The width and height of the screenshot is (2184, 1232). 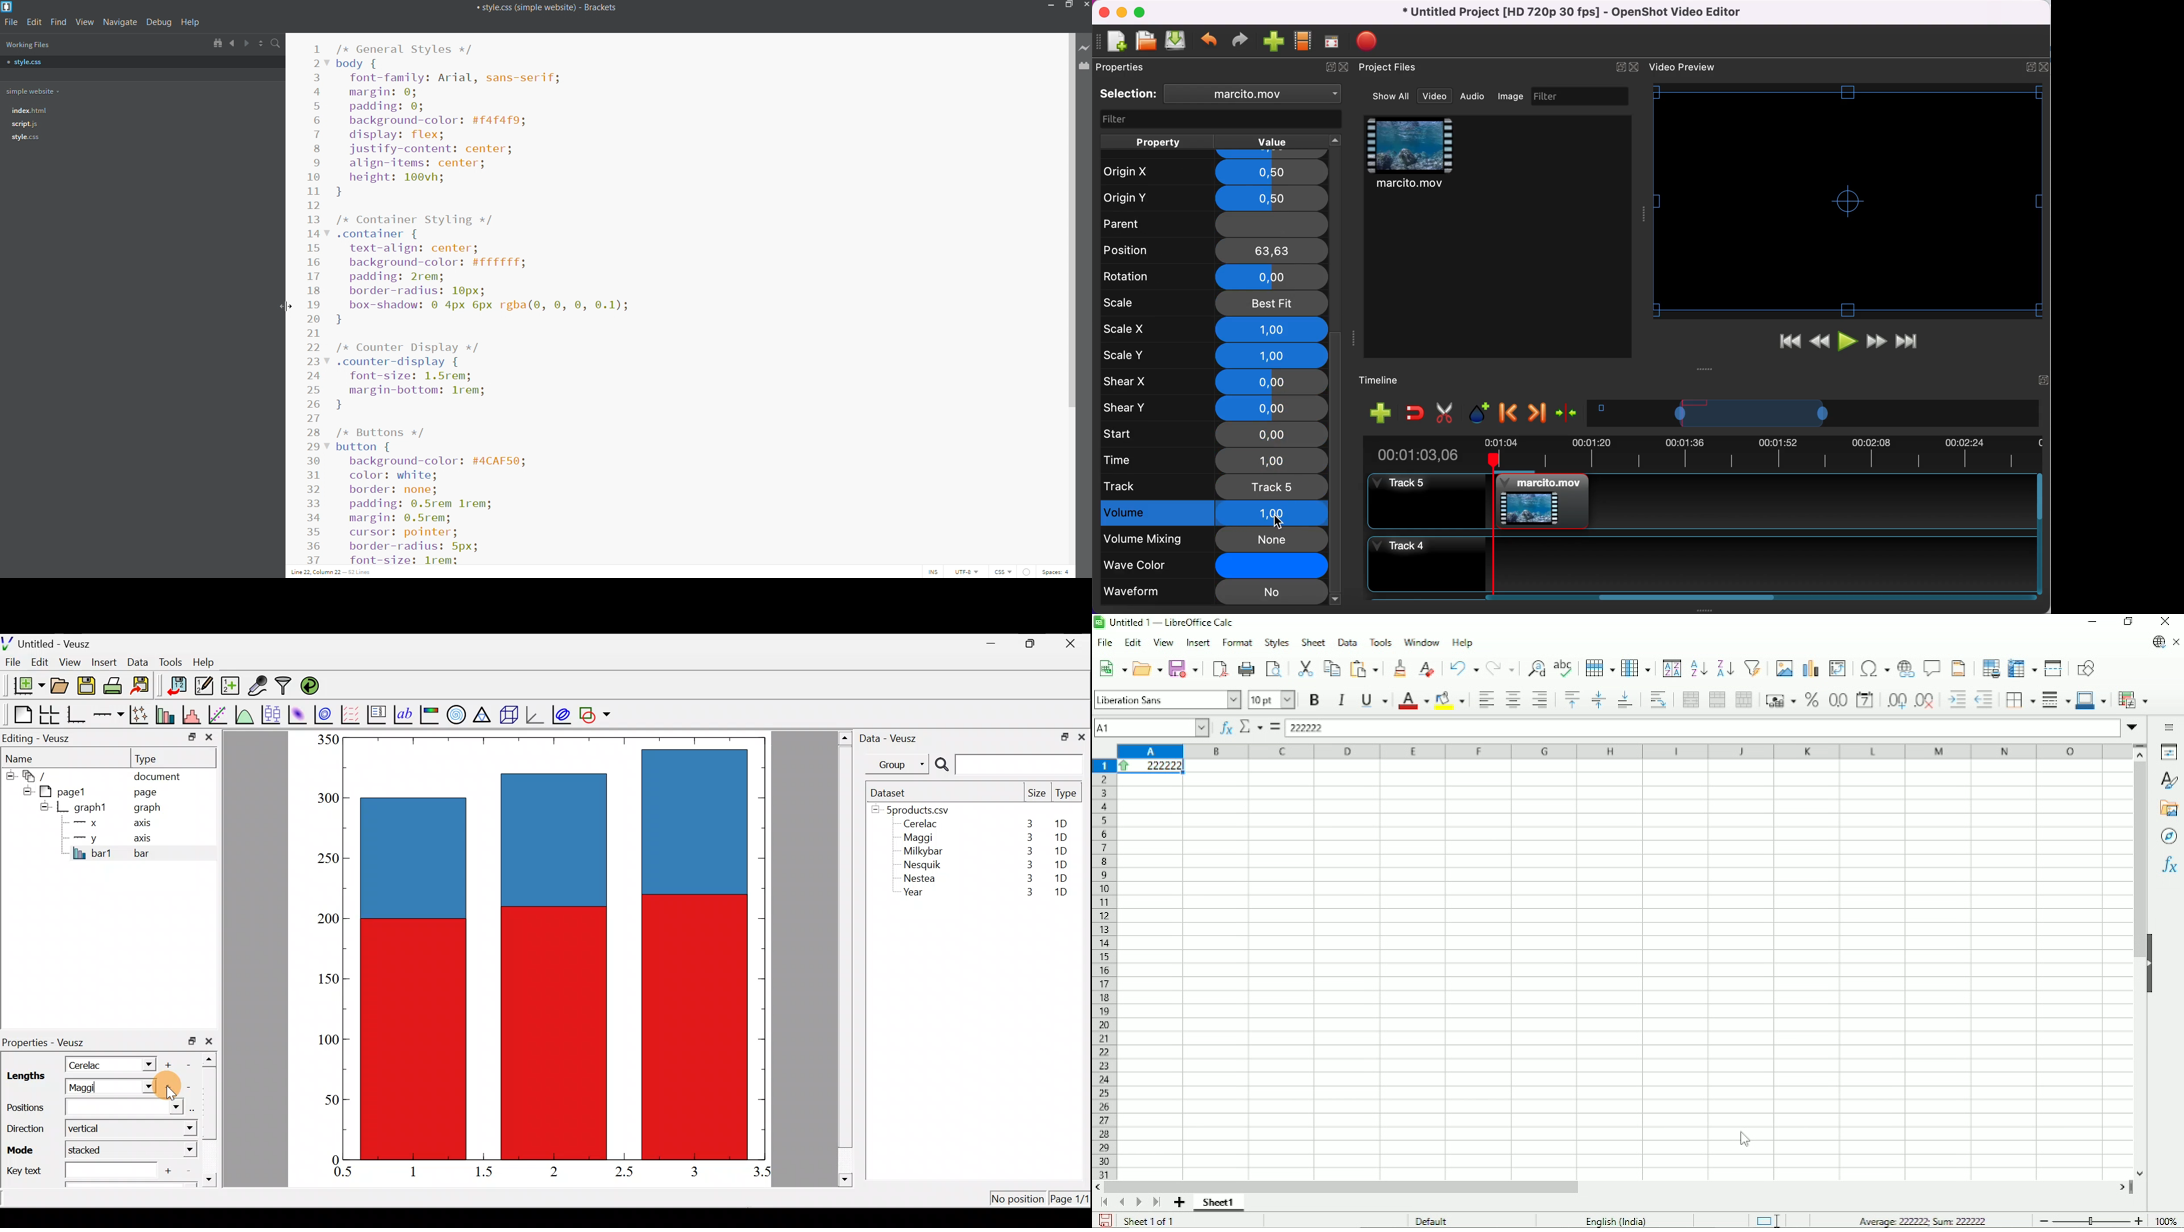 I want to click on Sort ascending, so click(x=1698, y=668).